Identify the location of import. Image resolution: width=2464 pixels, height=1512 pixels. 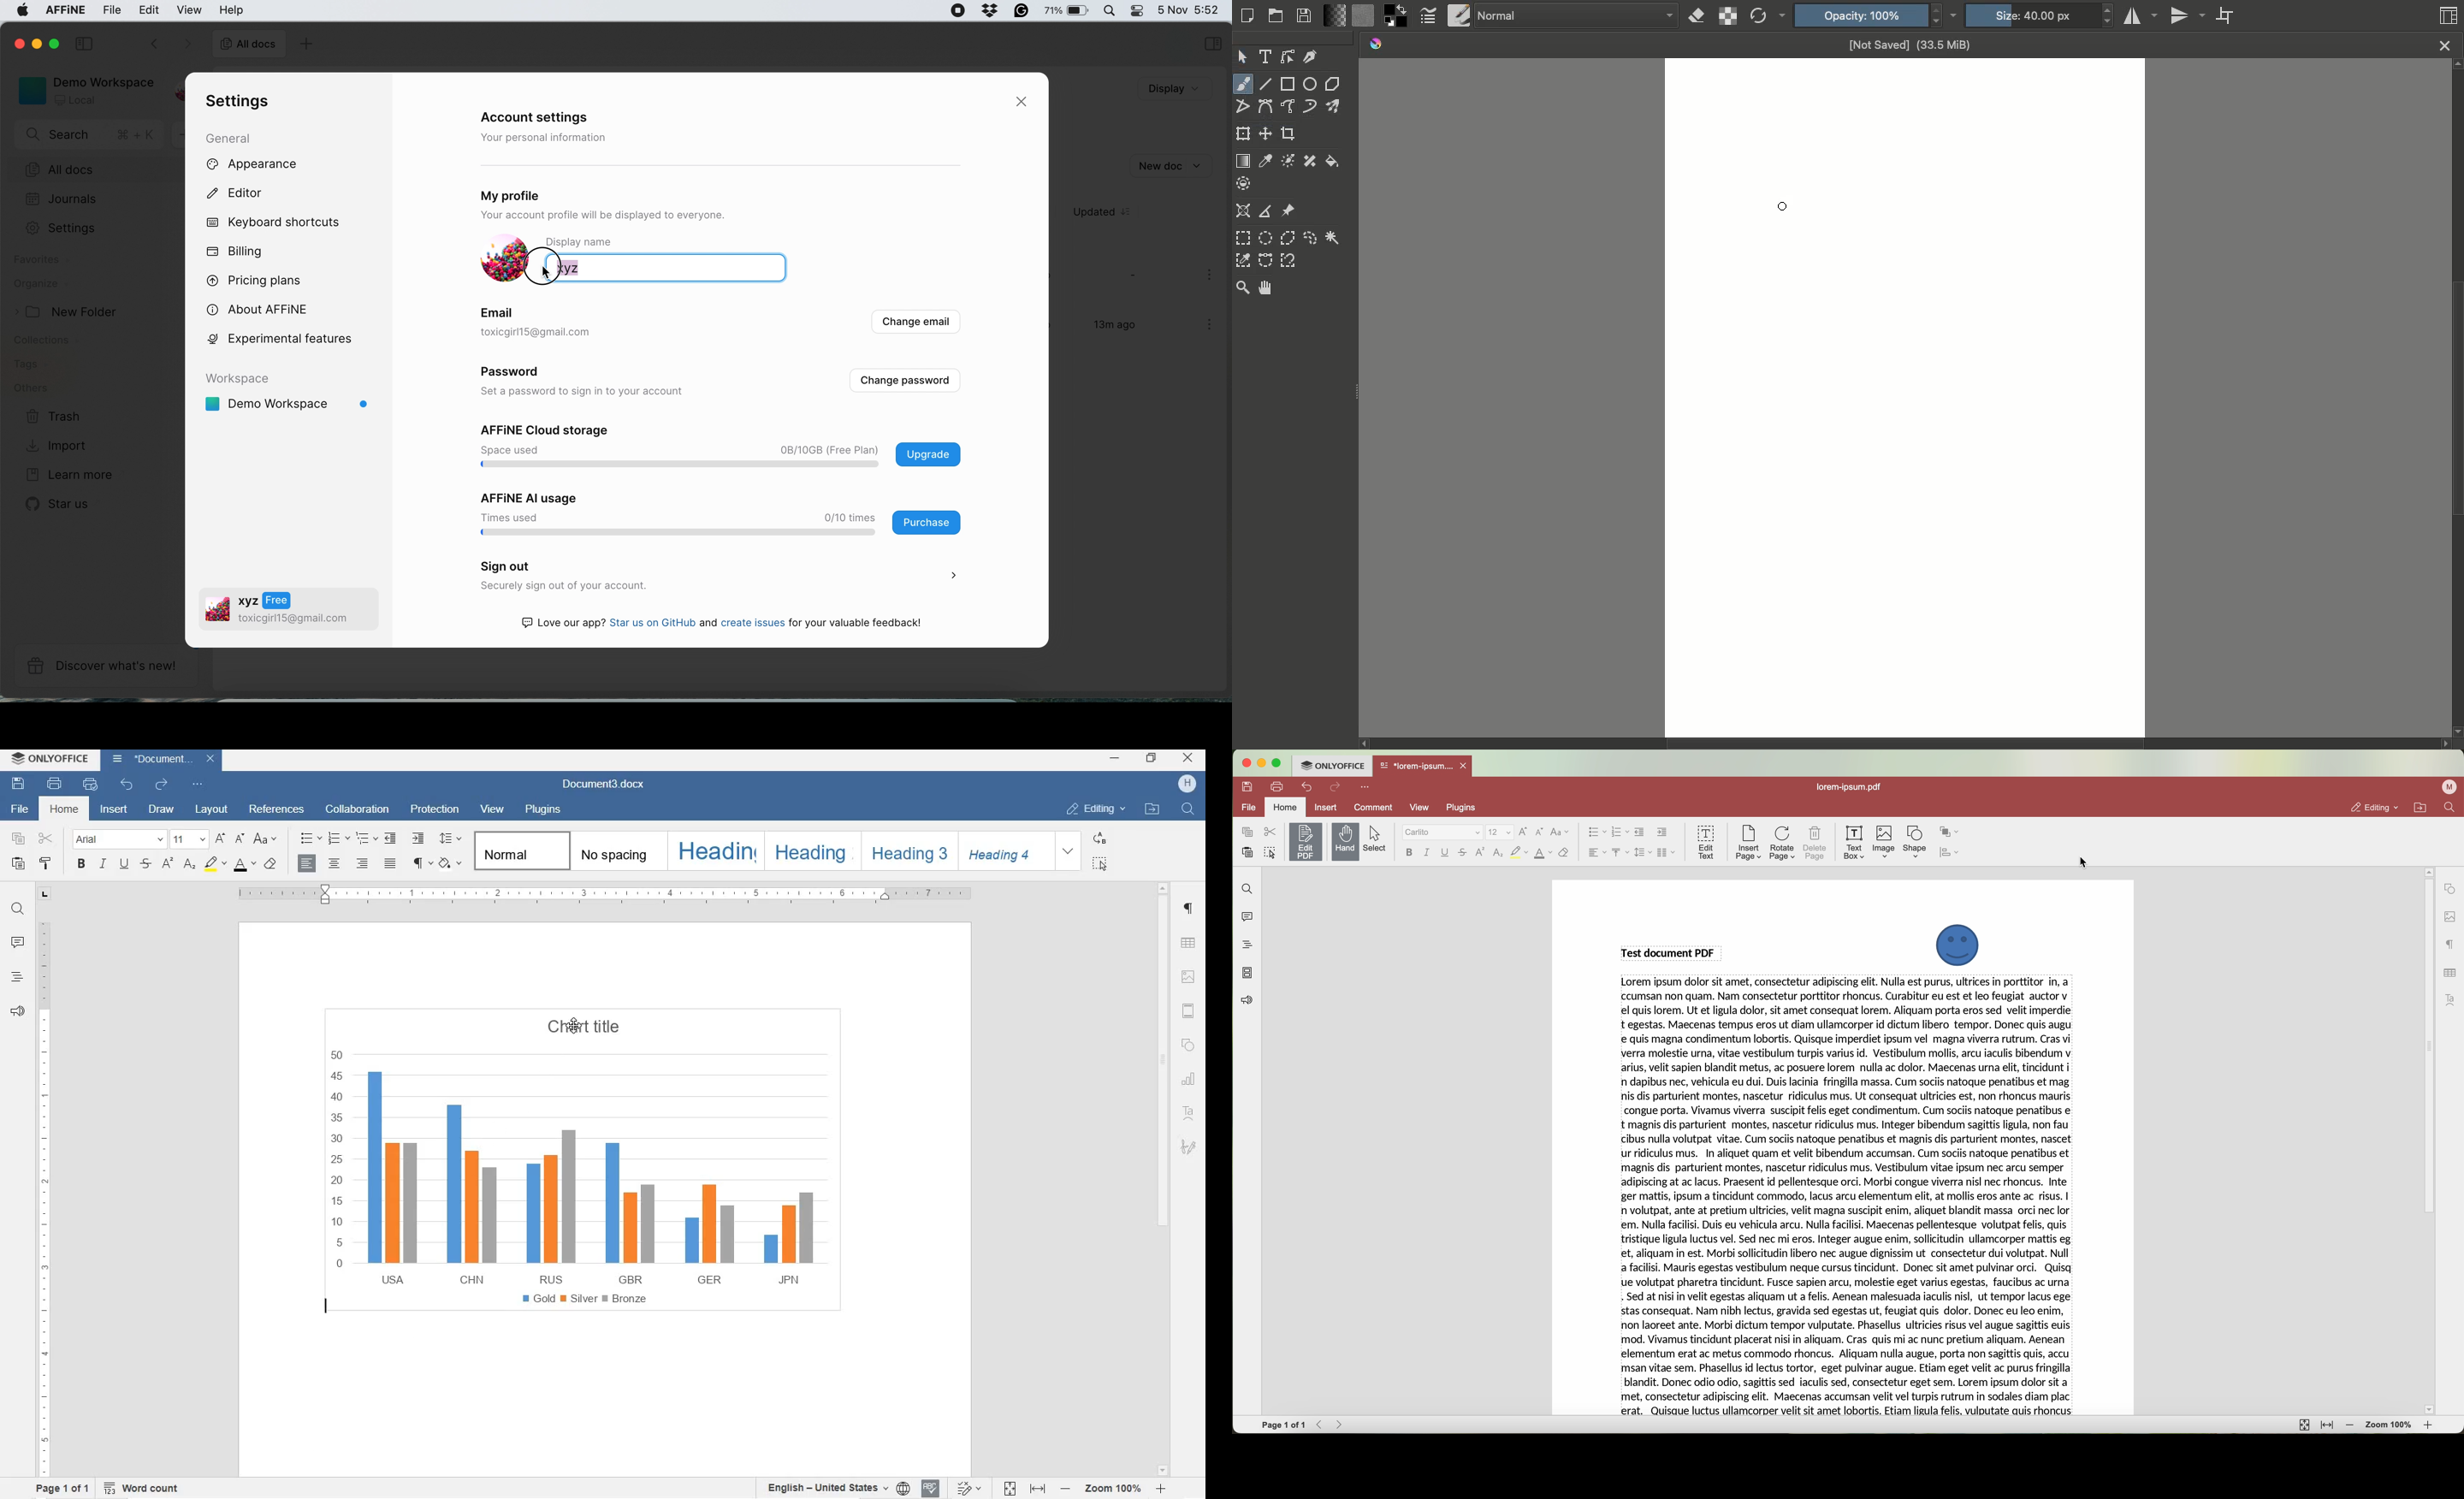
(59, 445).